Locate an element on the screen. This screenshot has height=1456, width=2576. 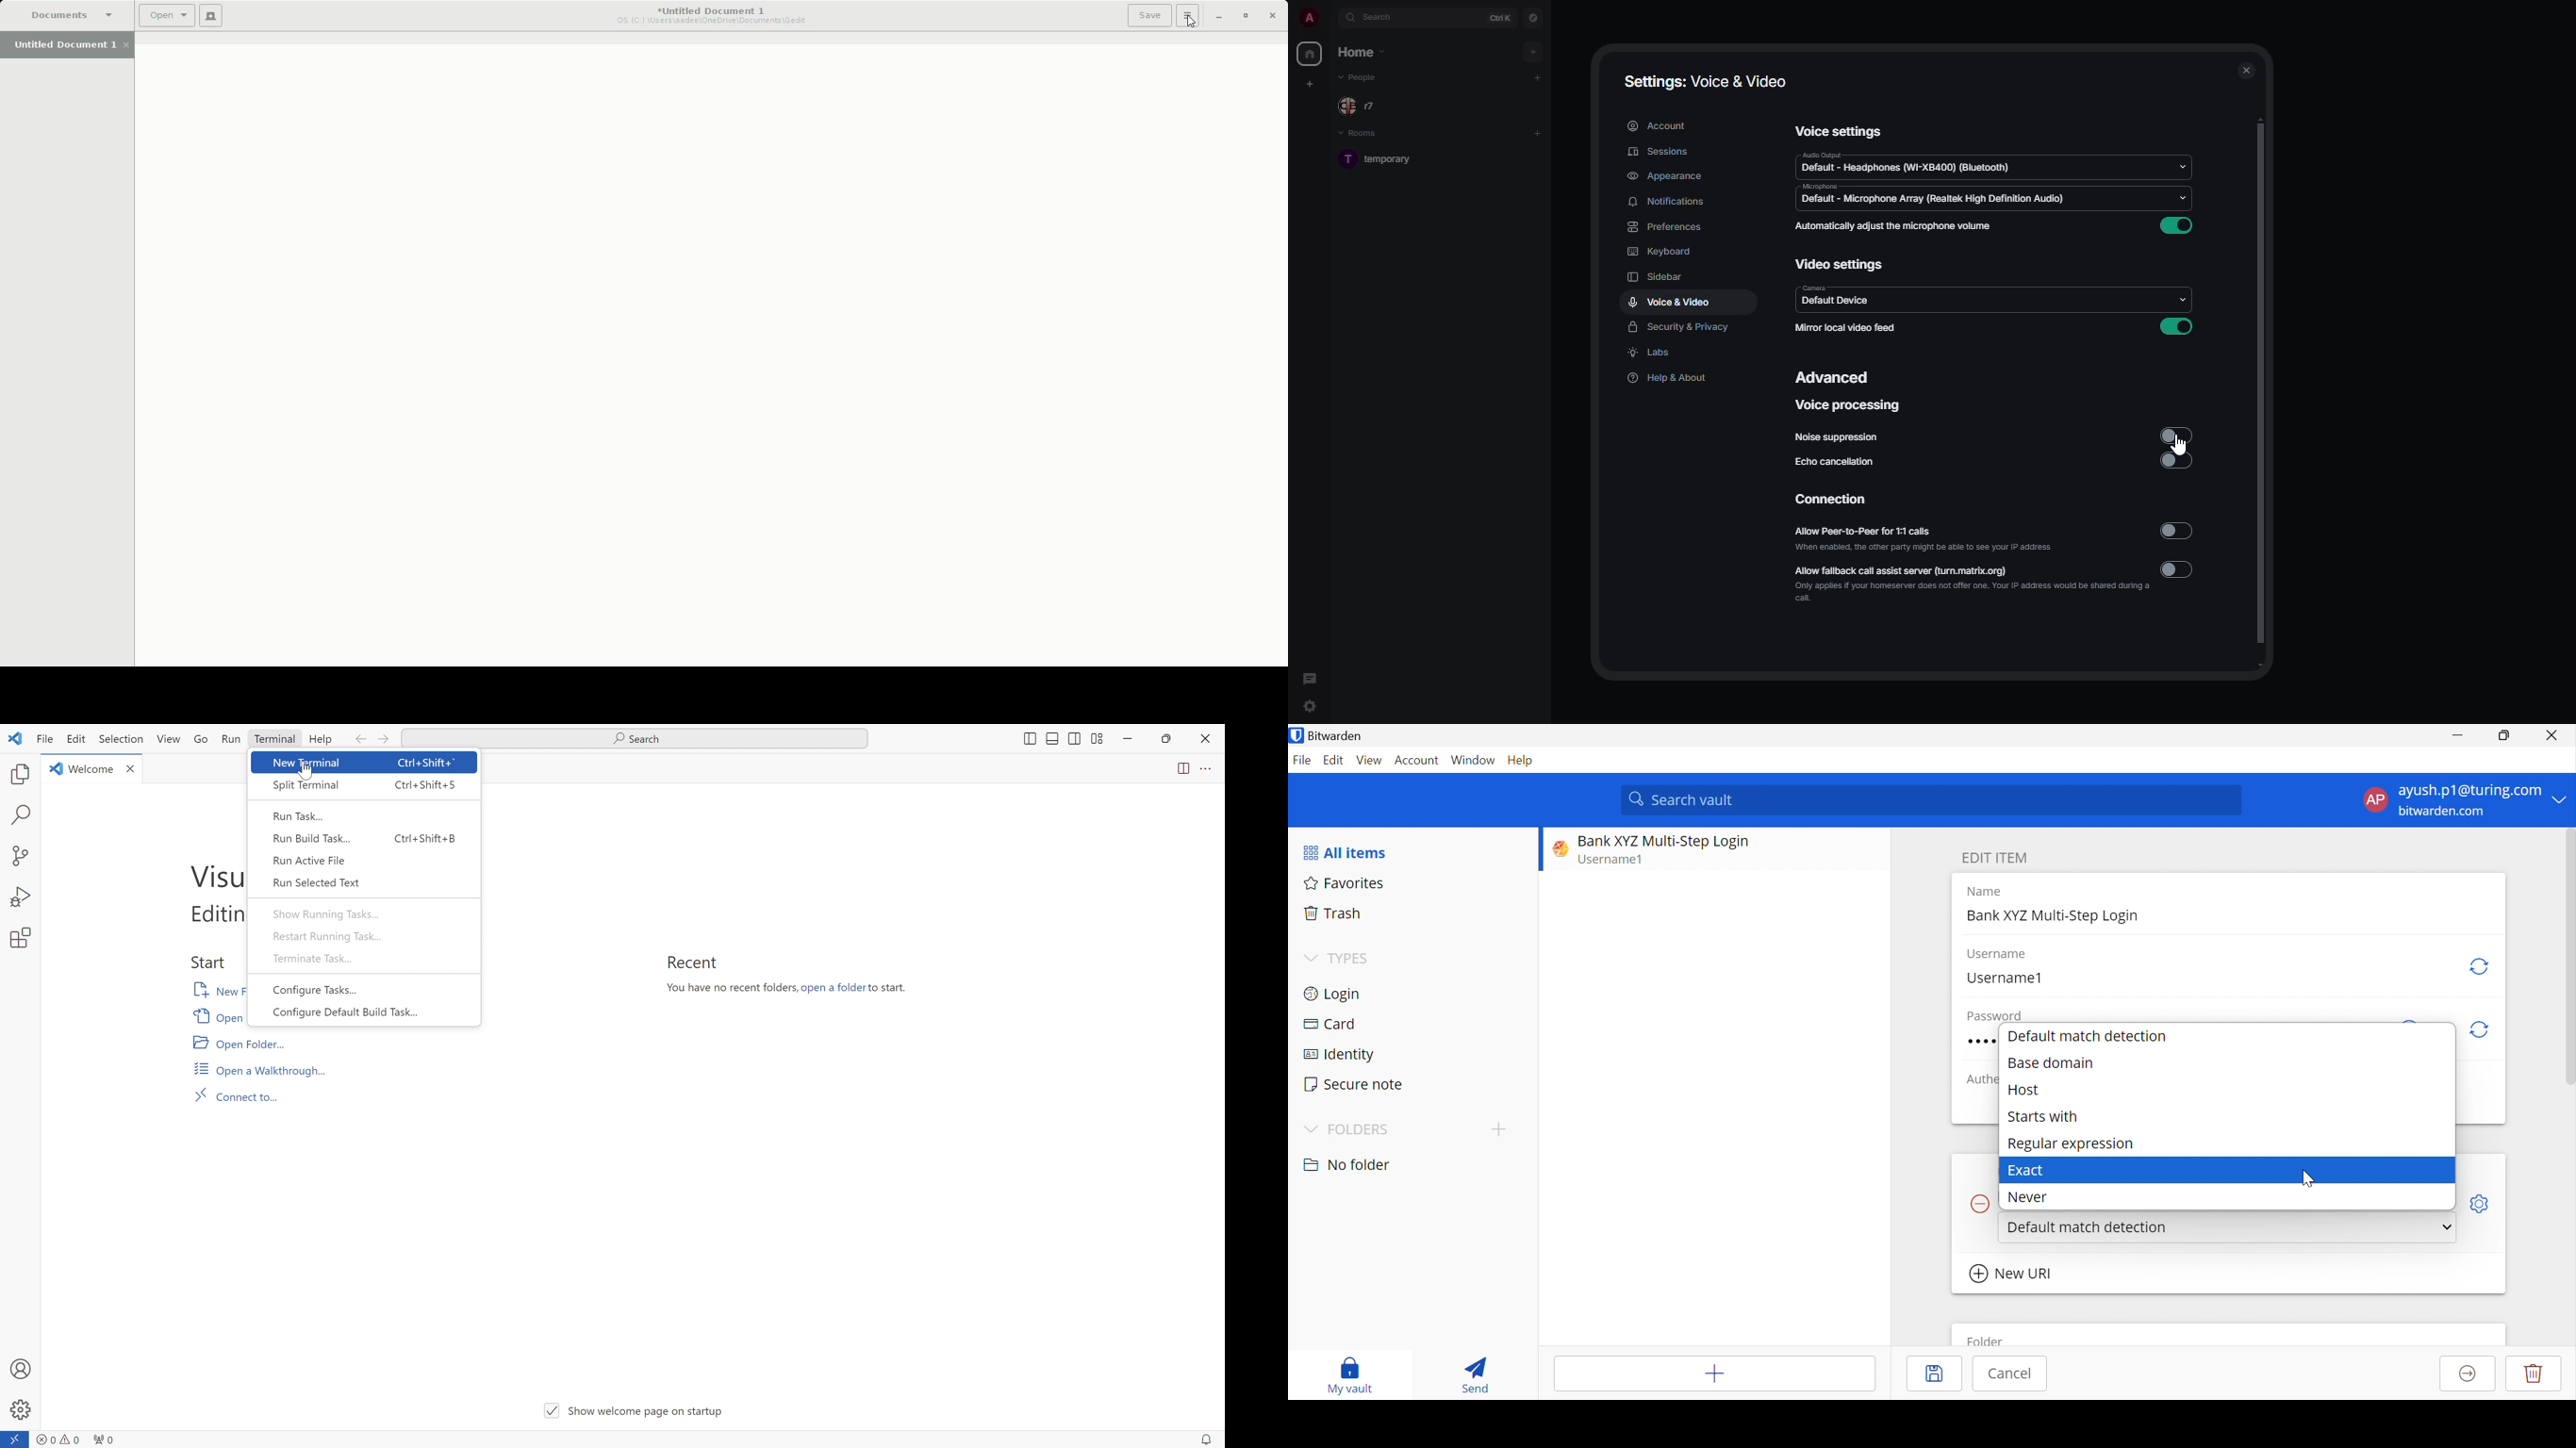
drop down is located at coordinates (2181, 302).